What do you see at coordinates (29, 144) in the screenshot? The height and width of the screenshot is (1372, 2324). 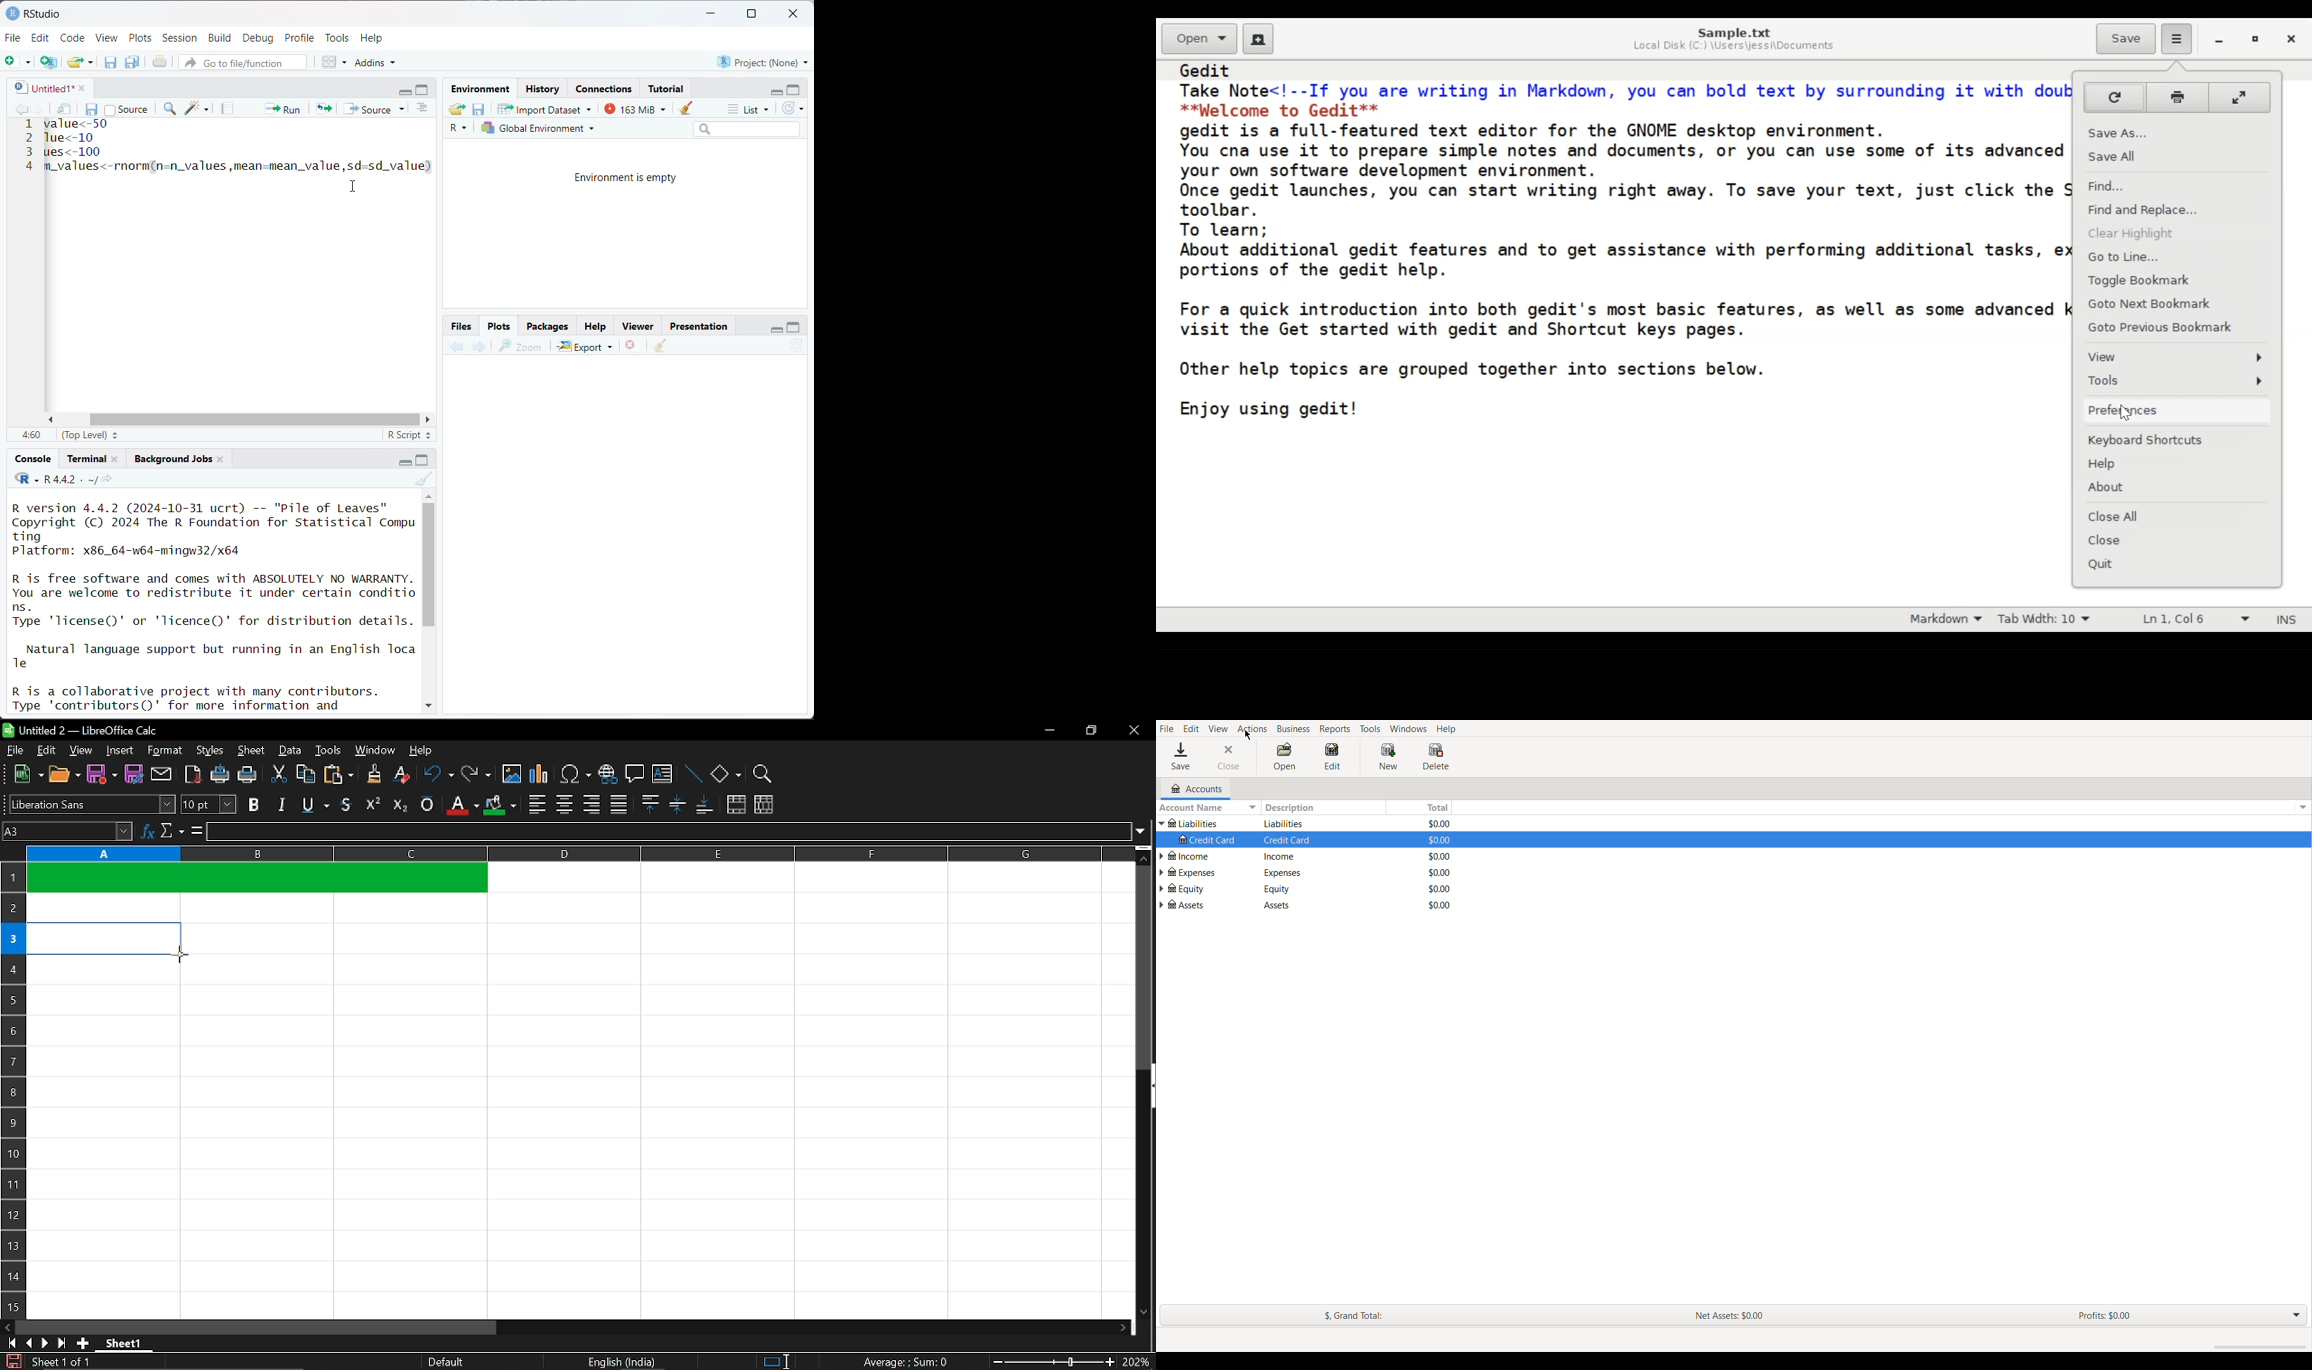 I see `line number` at bounding box center [29, 144].